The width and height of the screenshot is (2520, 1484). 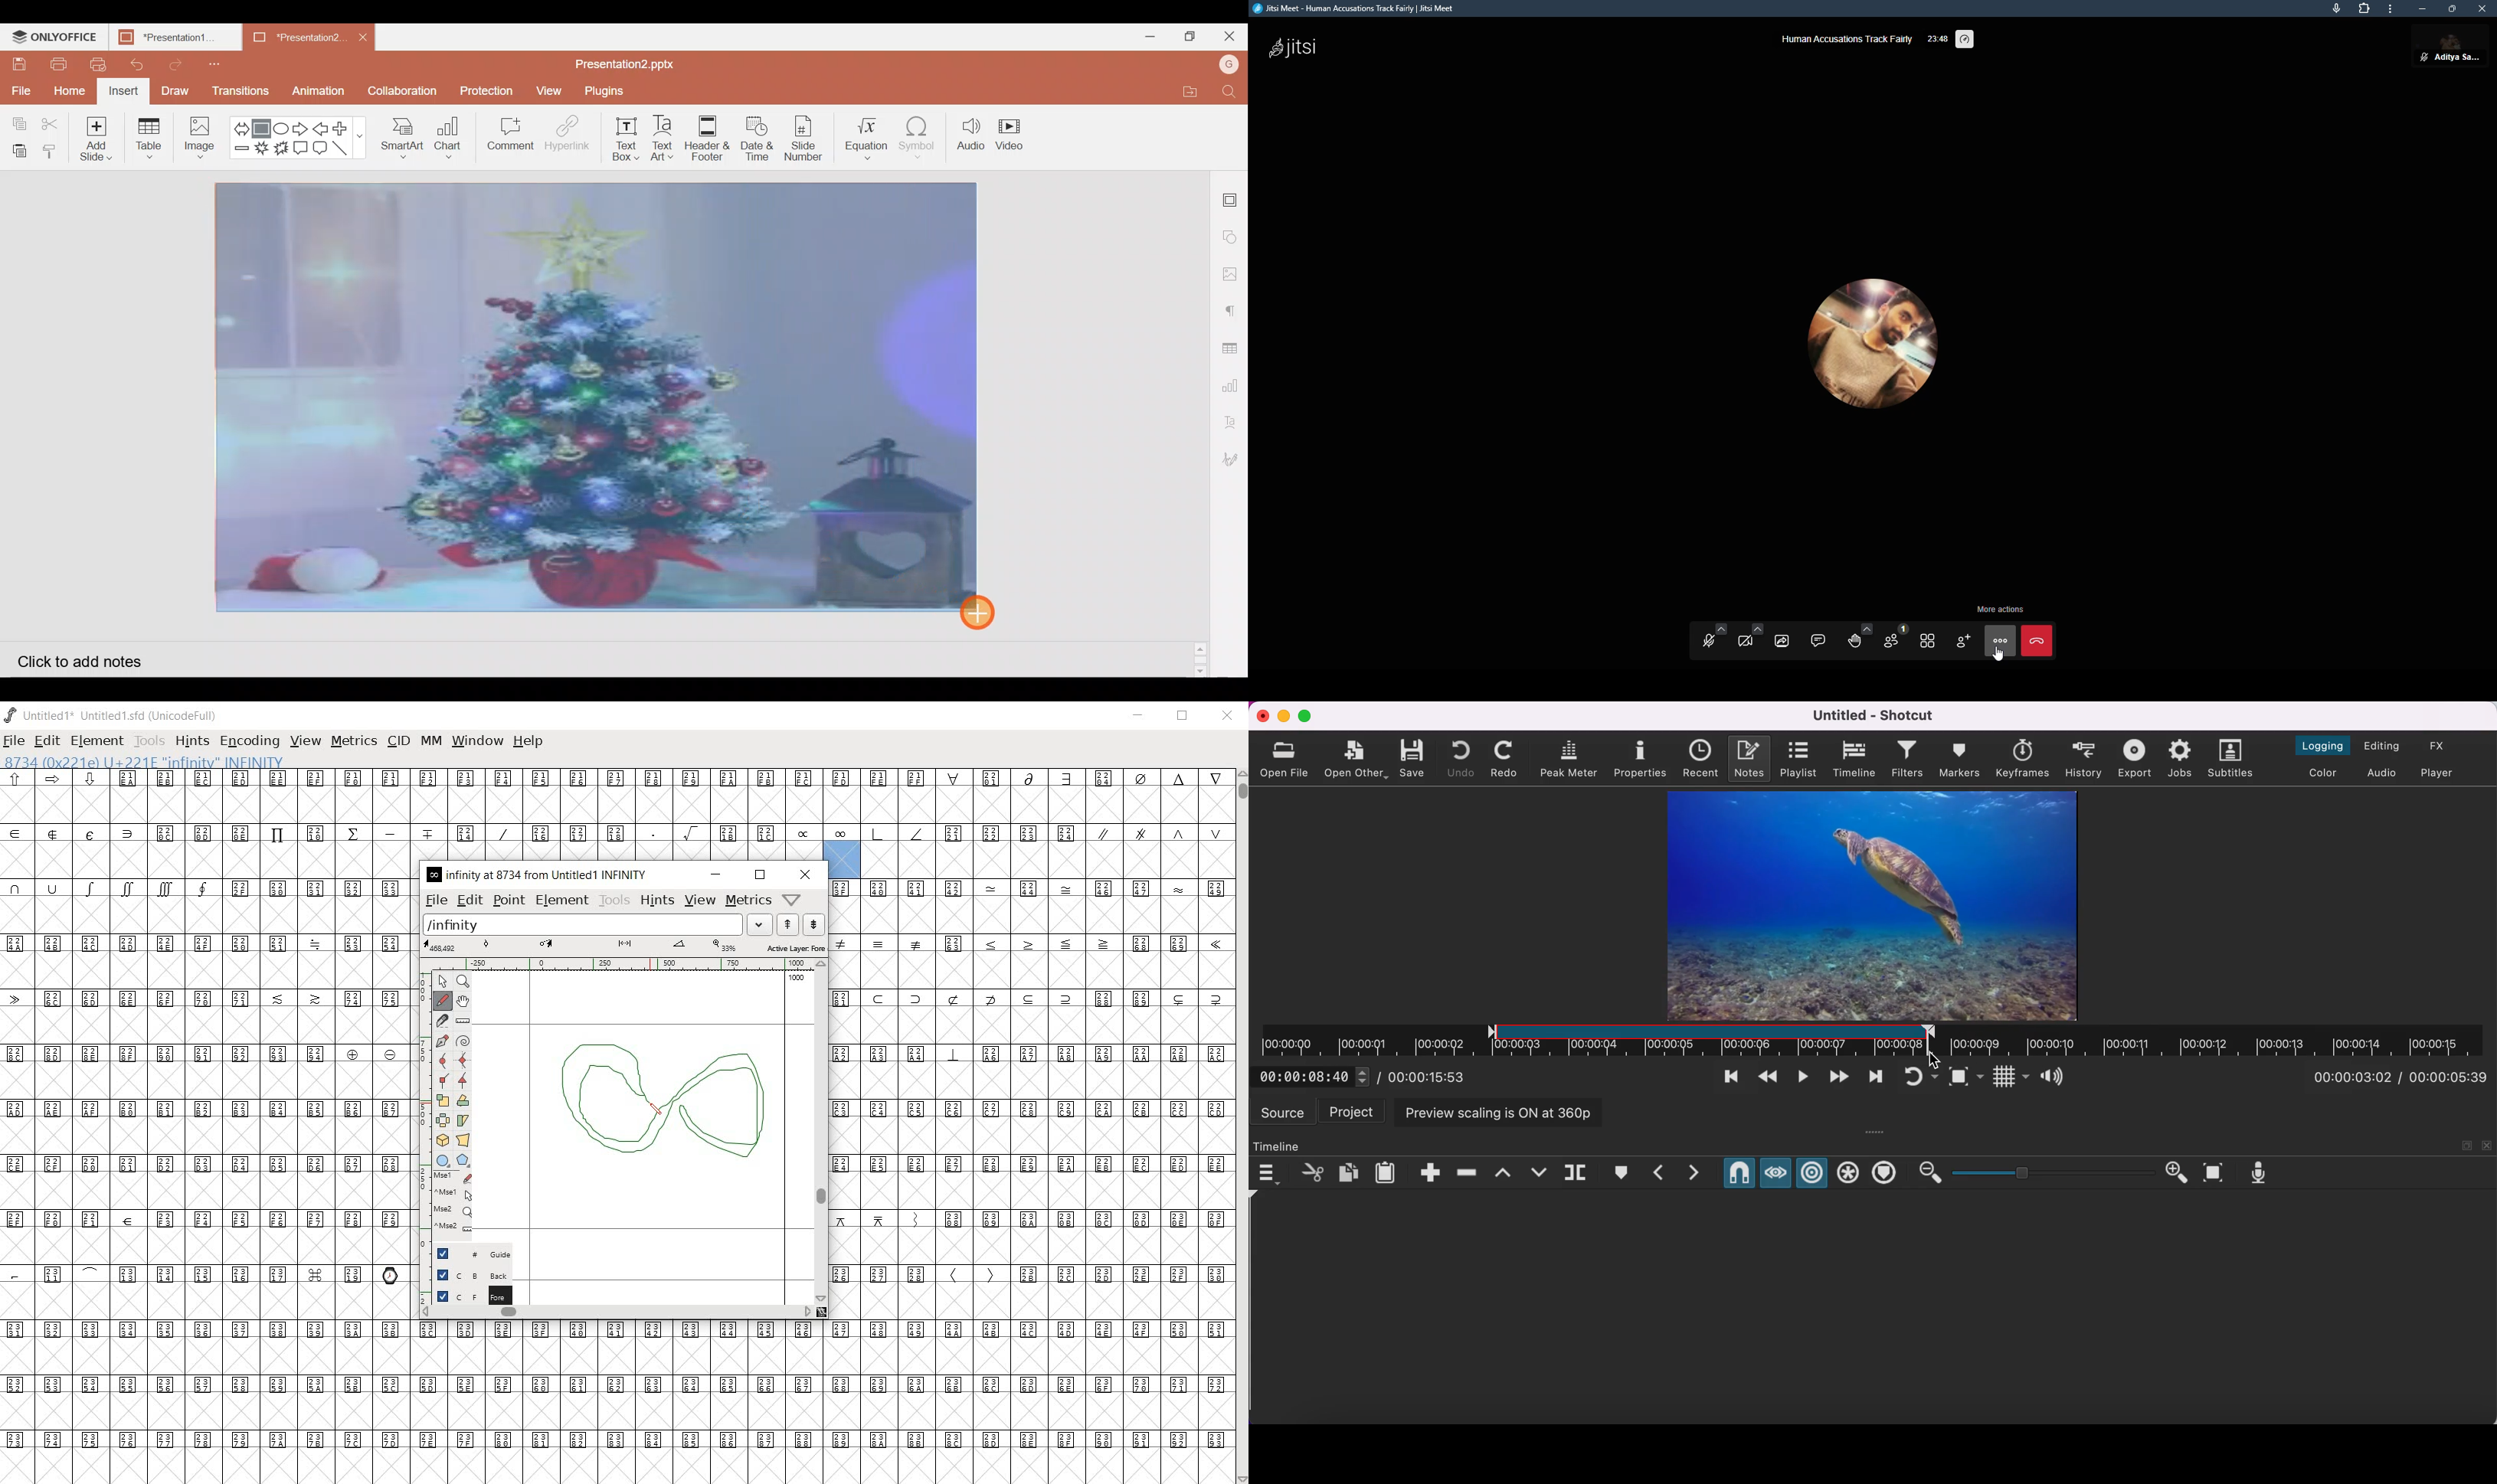 I want to click on Explosion 1, so click(x=263, y=149).